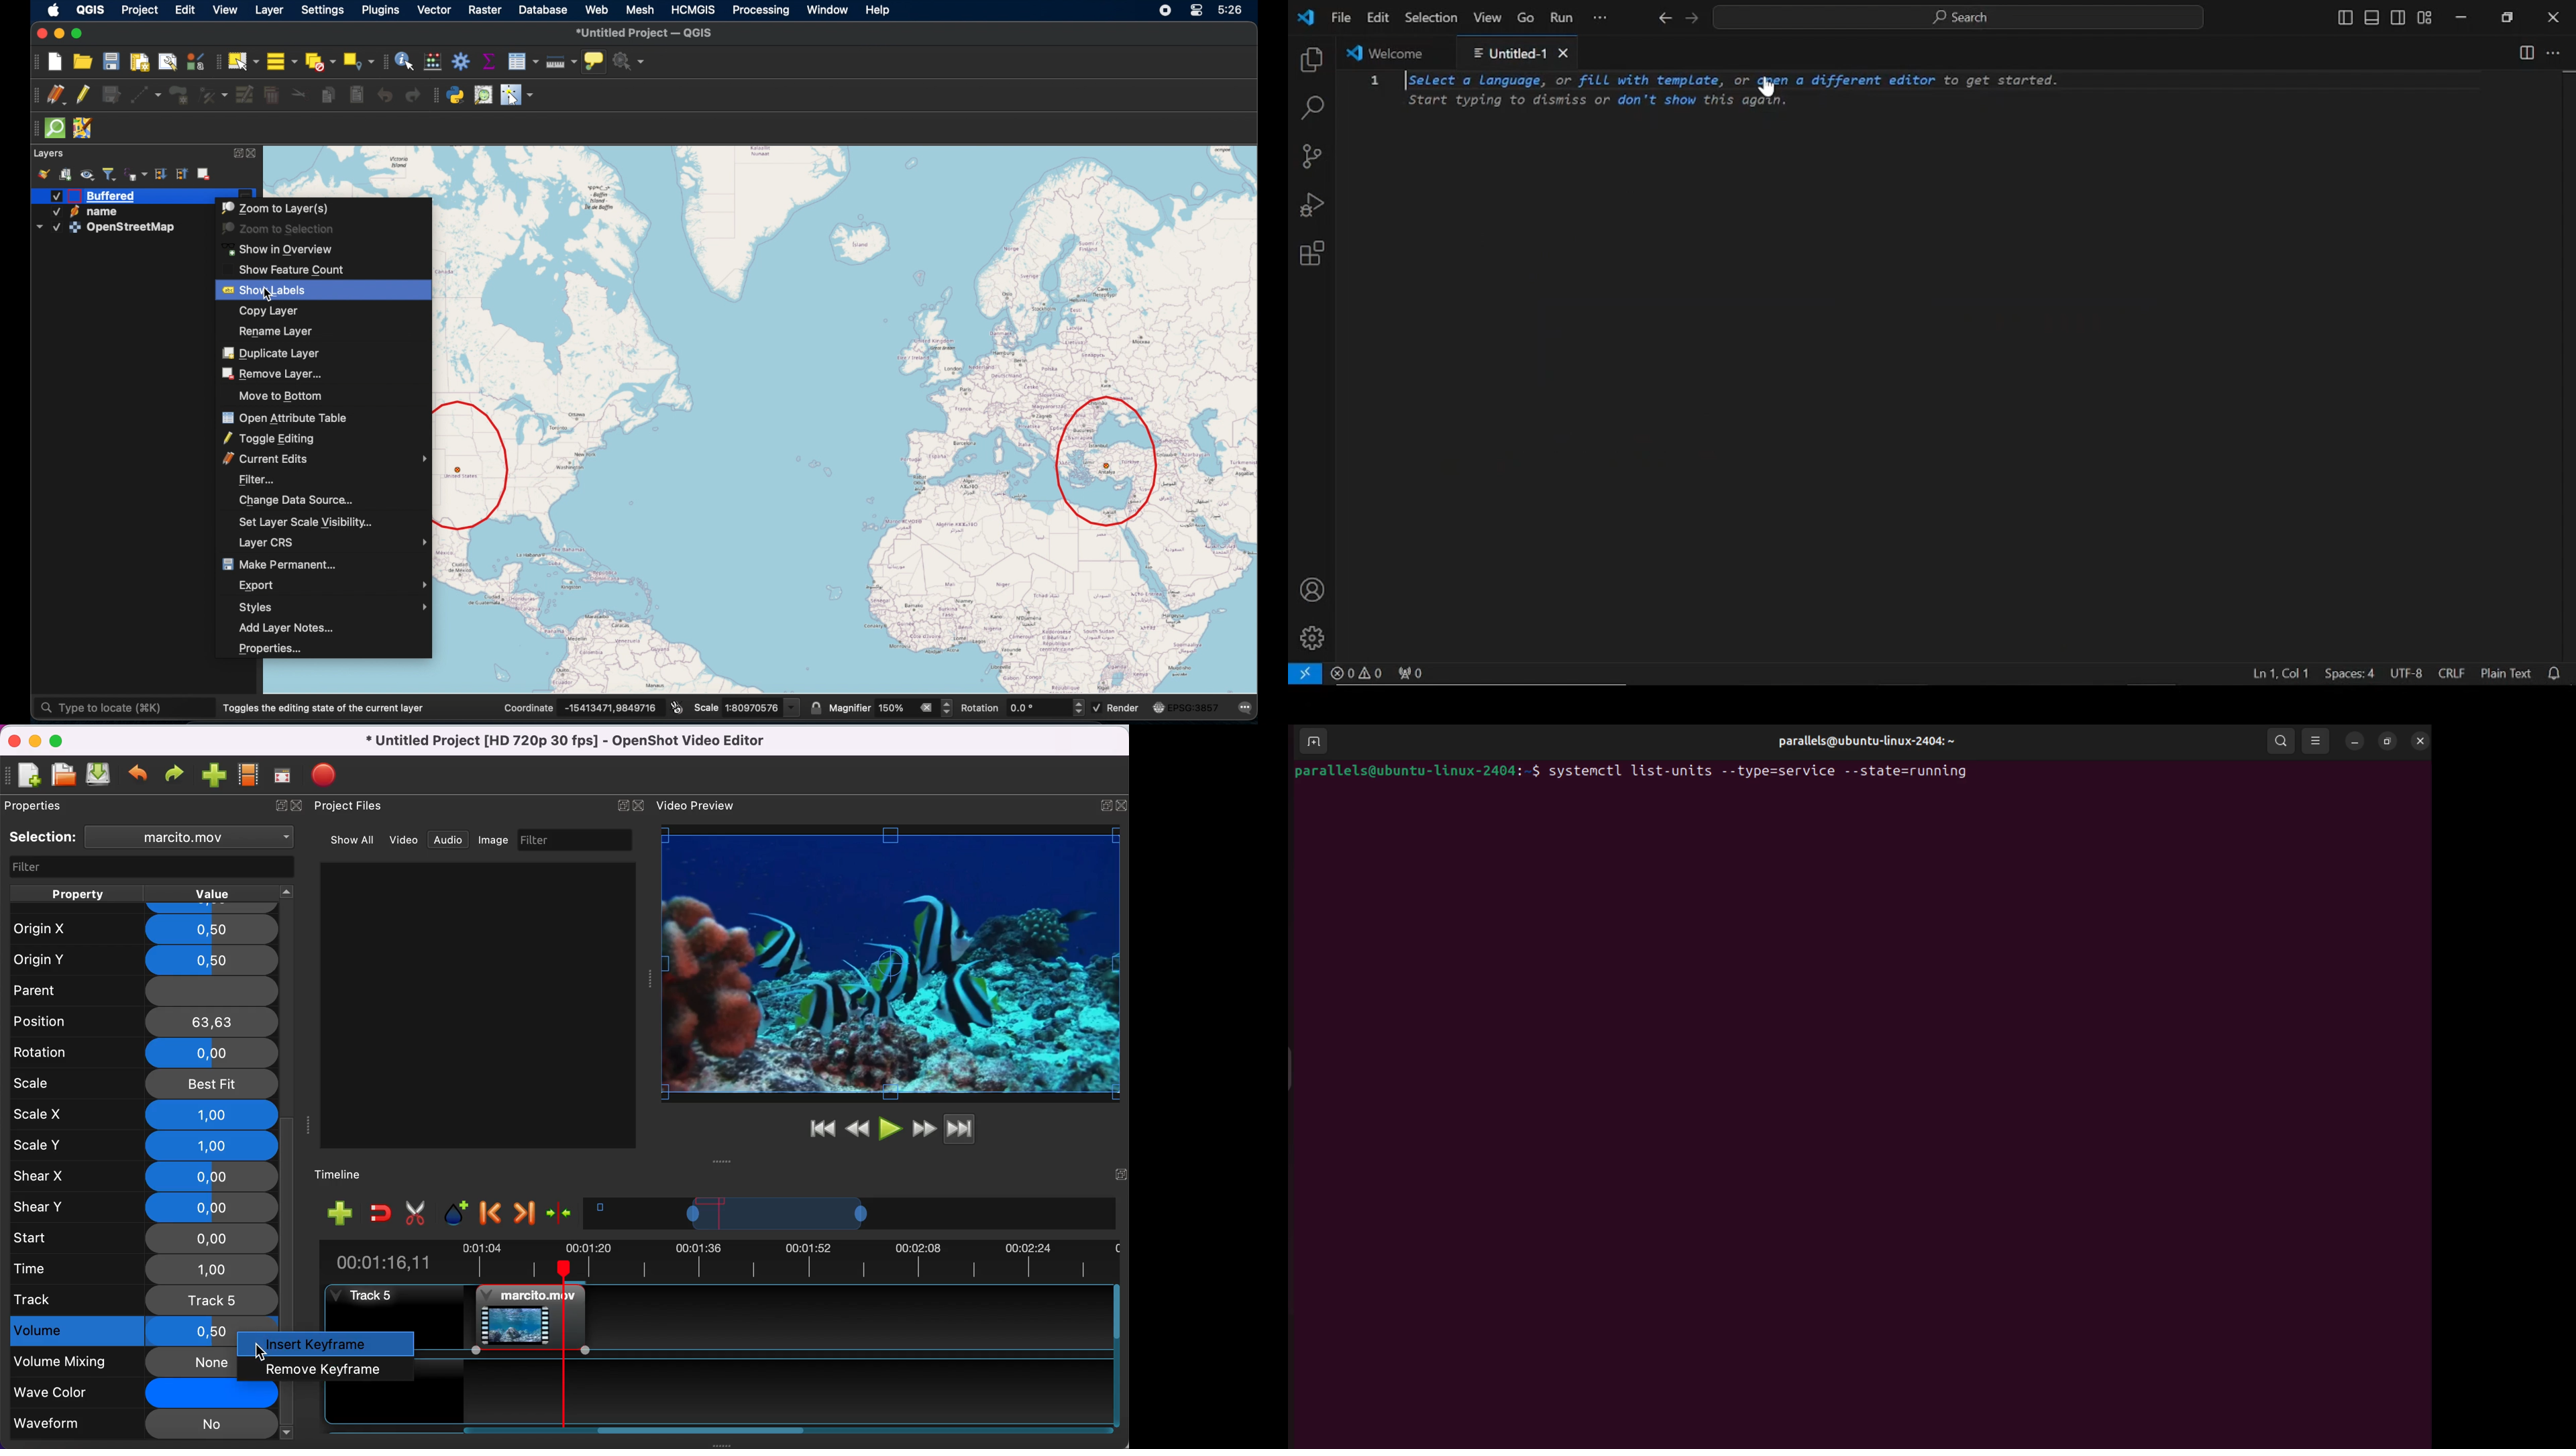 The image size is (2576, 1456). What do you see at coordinates (49, 807) in the screenshot?
I see `properties` at bounding box center [49, 807].